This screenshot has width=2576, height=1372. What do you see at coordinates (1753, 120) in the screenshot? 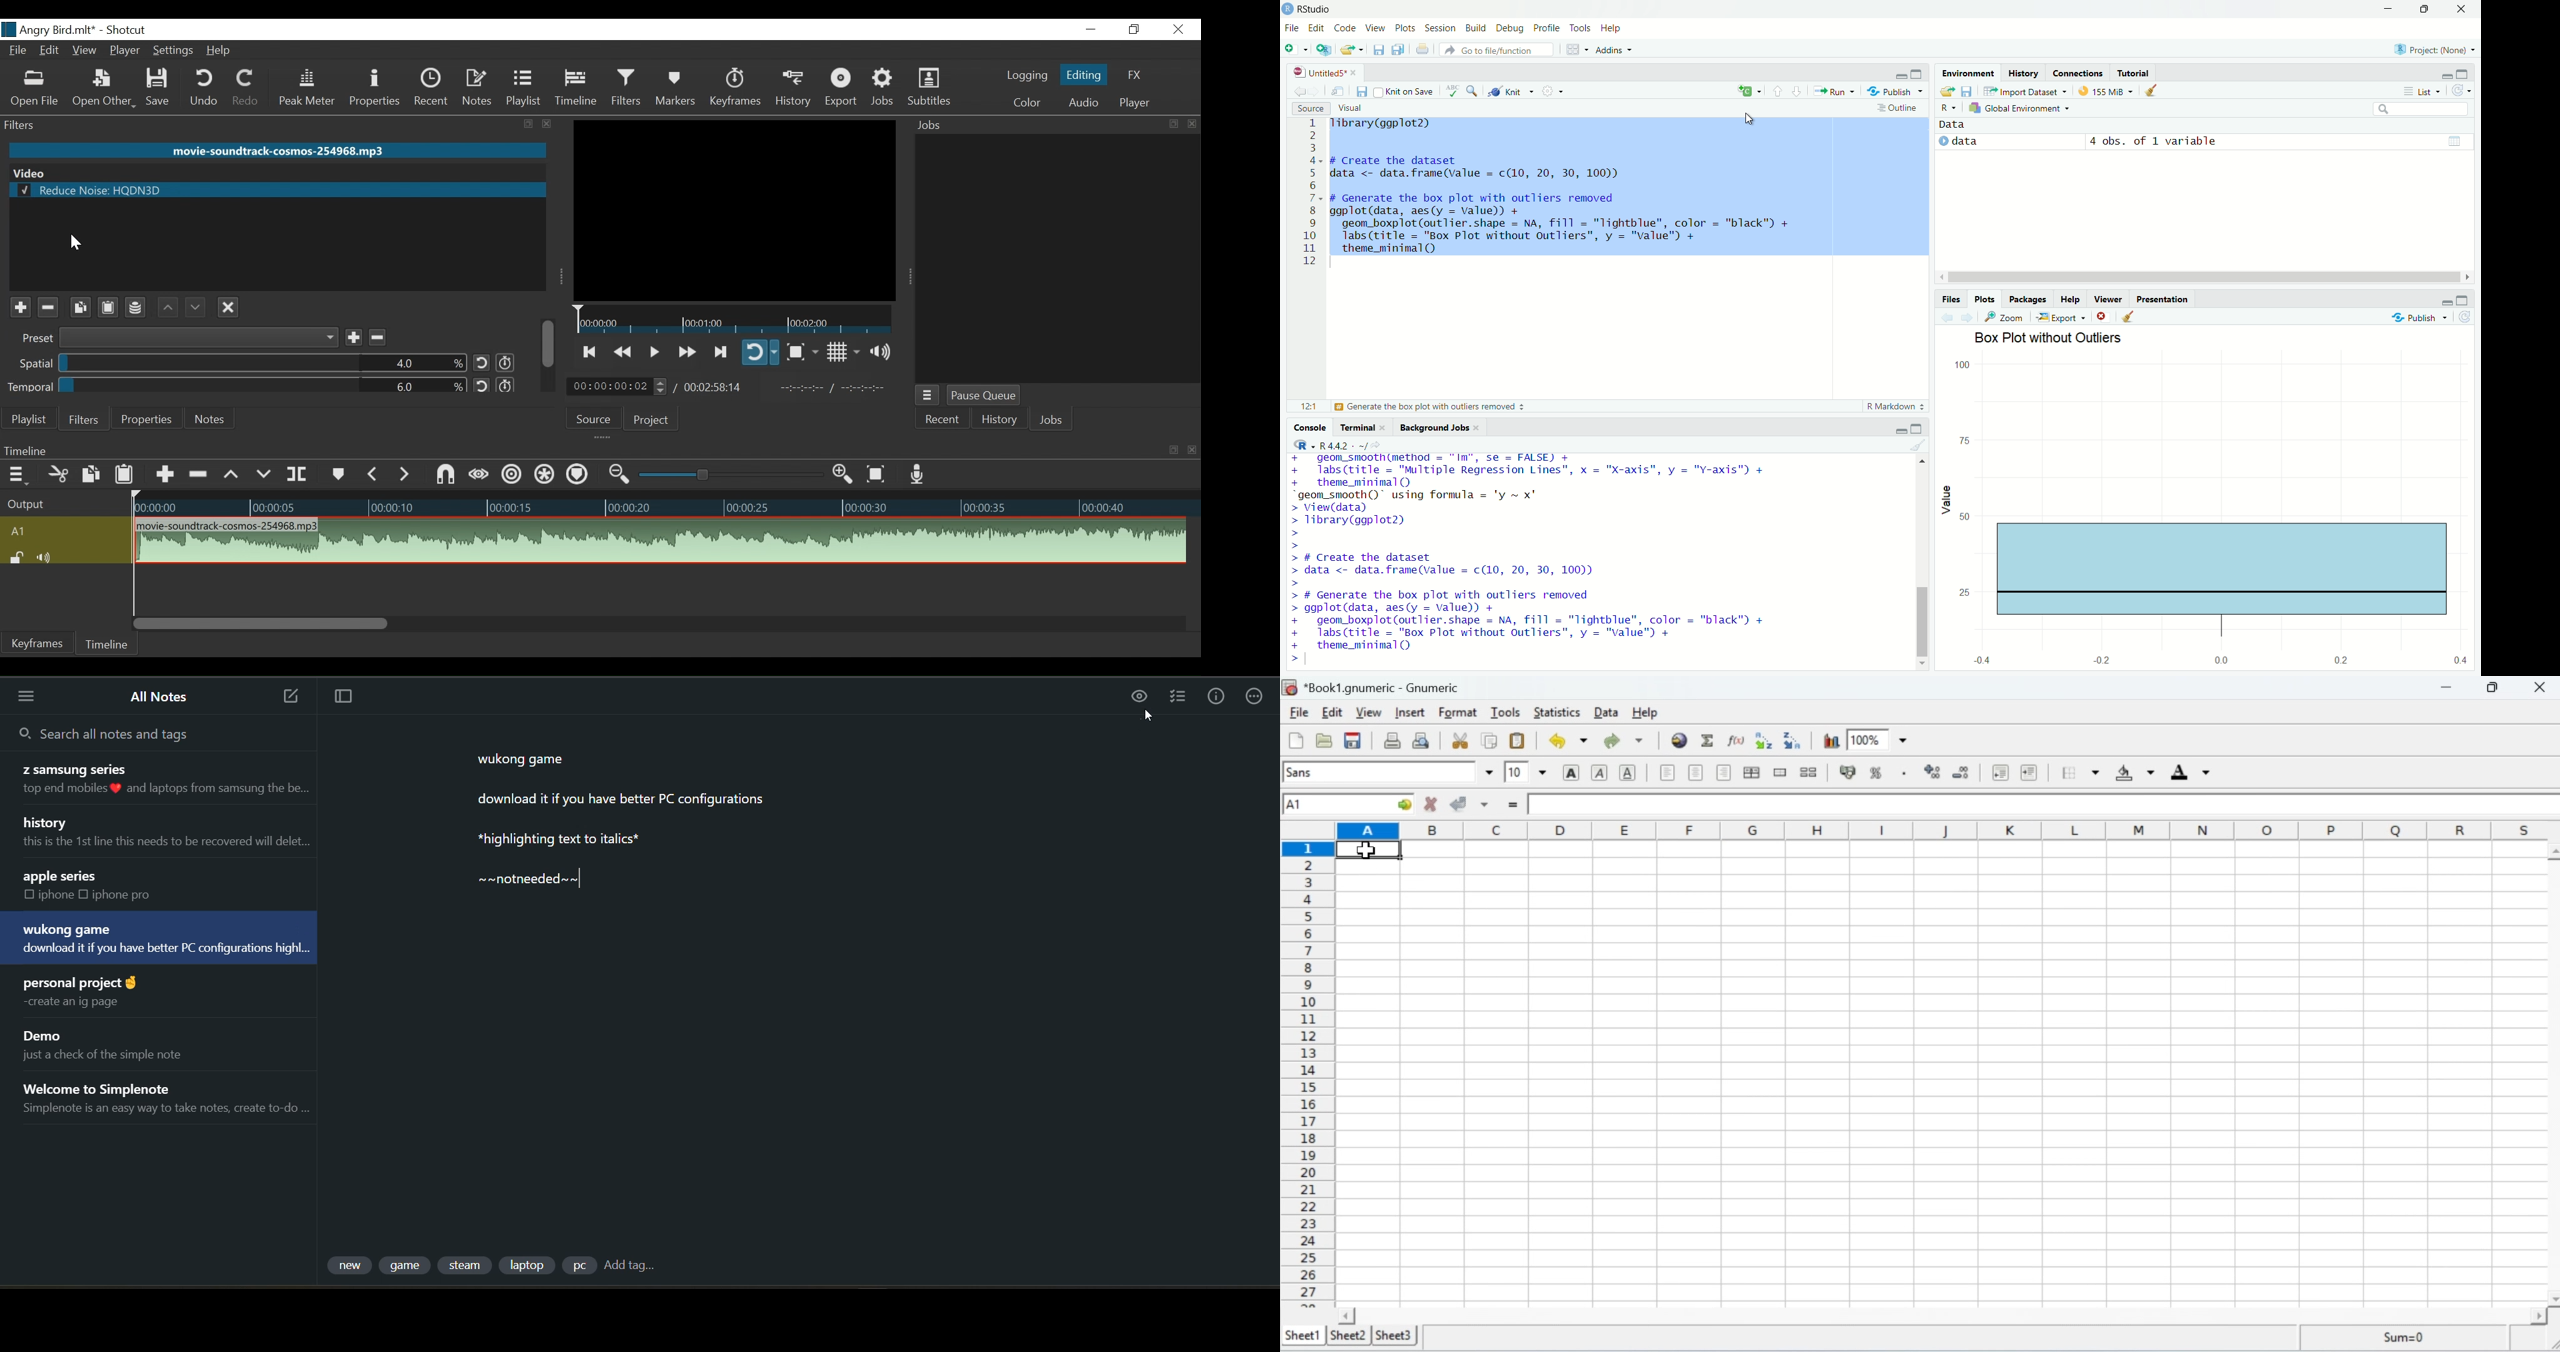
I see `cursor` at bounding box center [1753, 120].